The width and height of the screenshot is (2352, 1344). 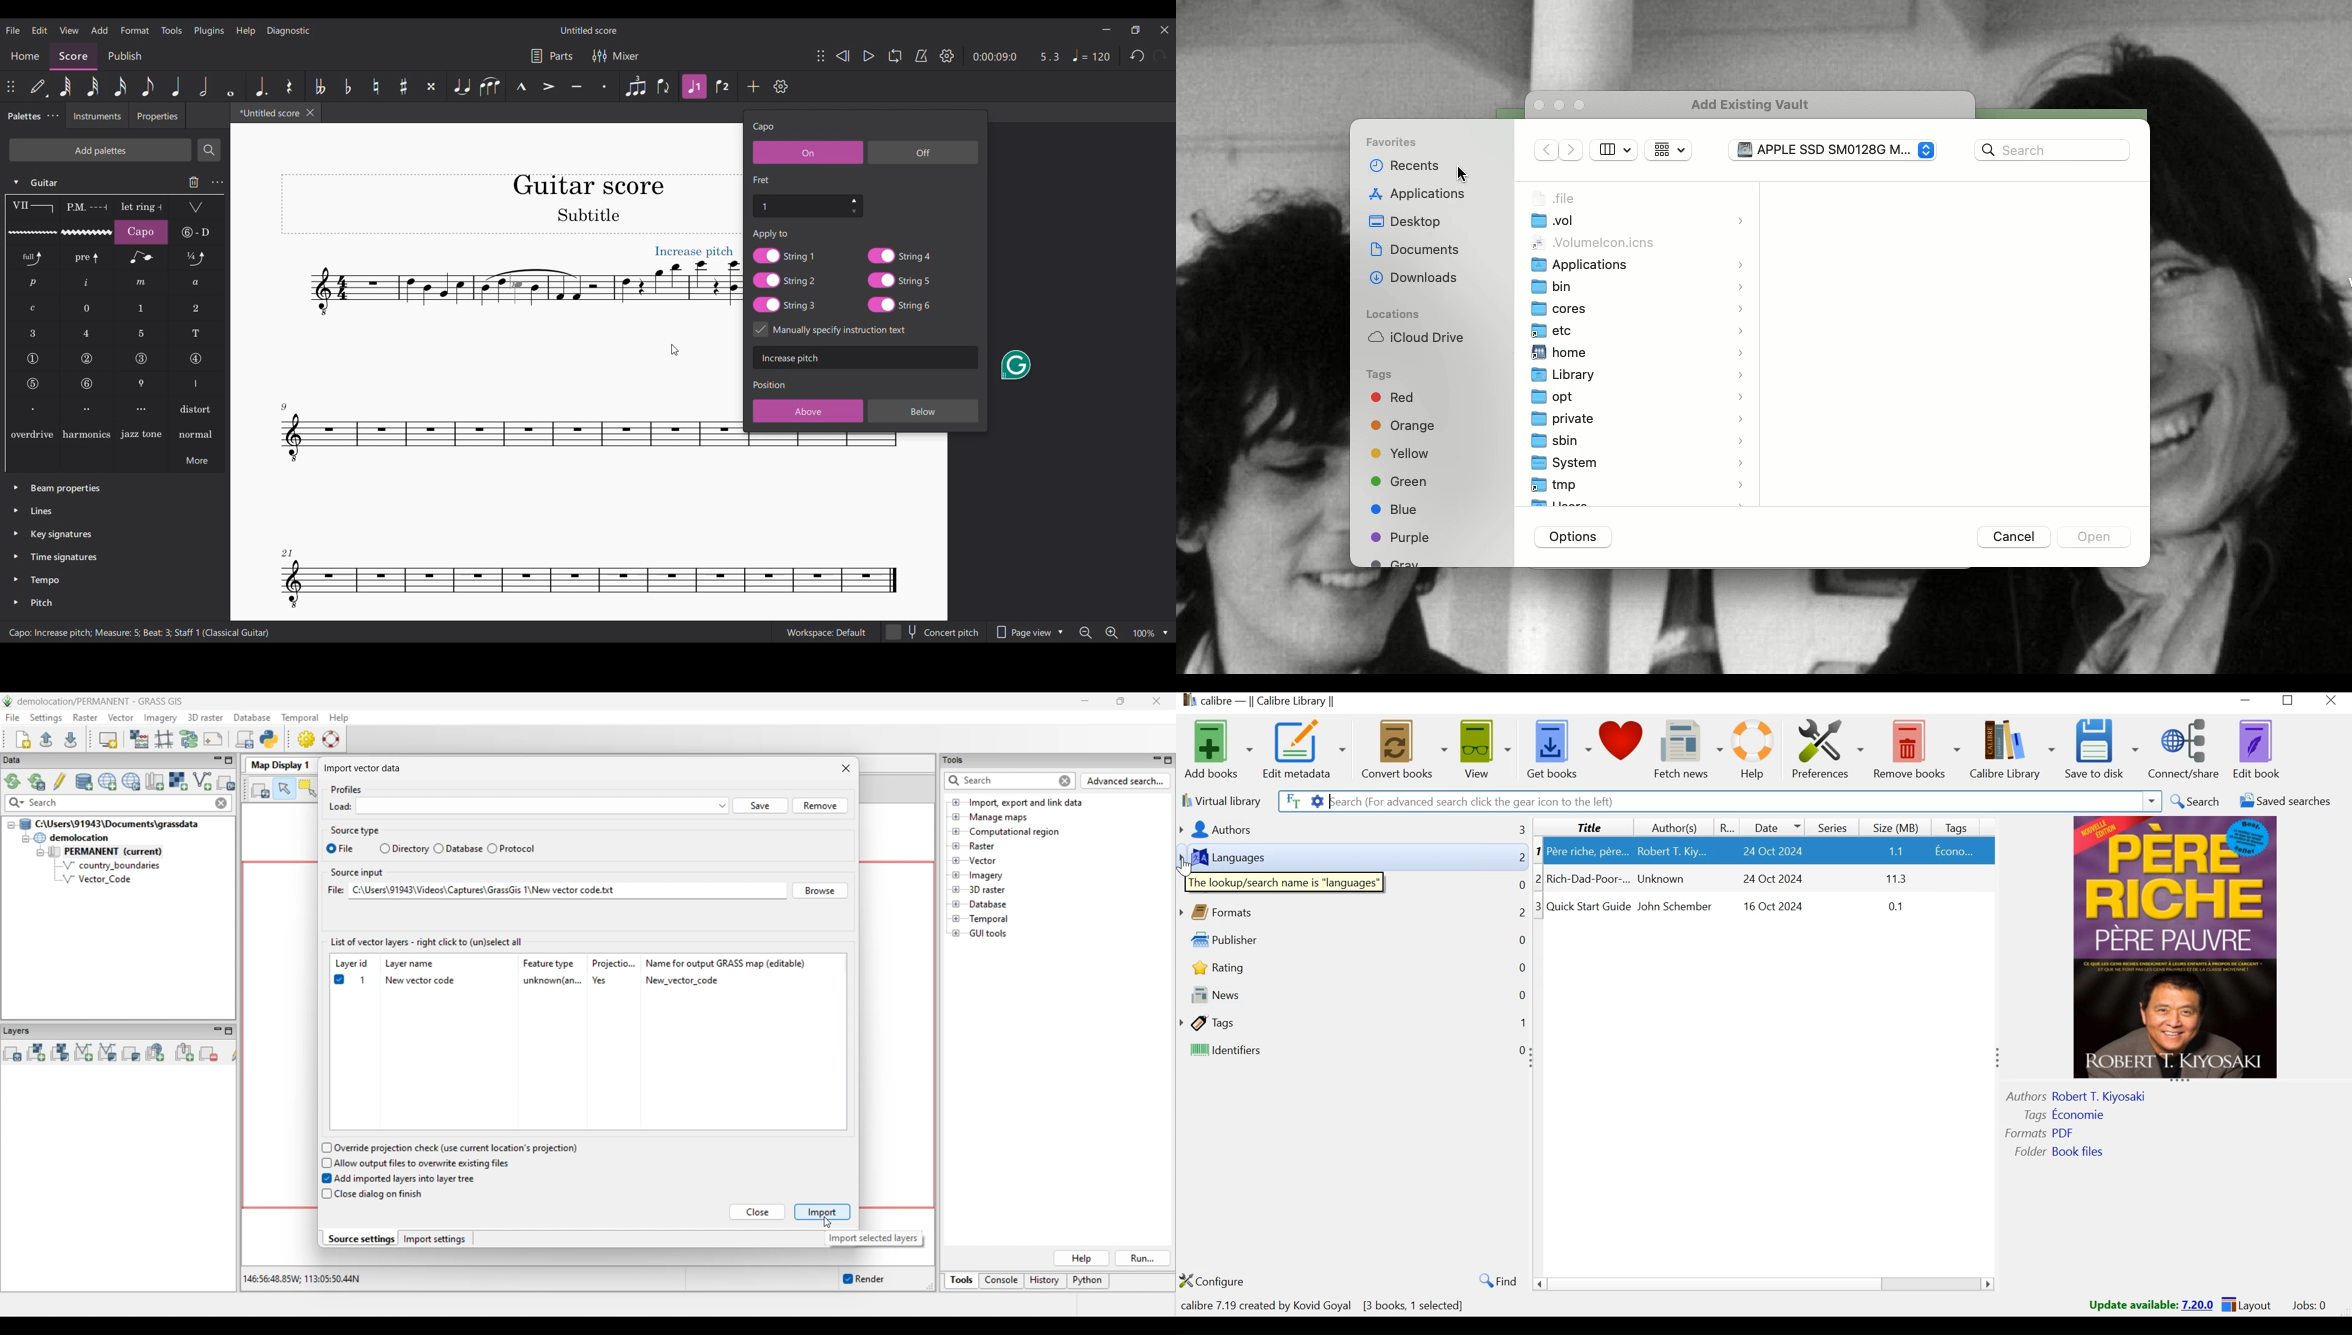 I want to click on LH guitar fingering 4, so click(x=88, y=333).